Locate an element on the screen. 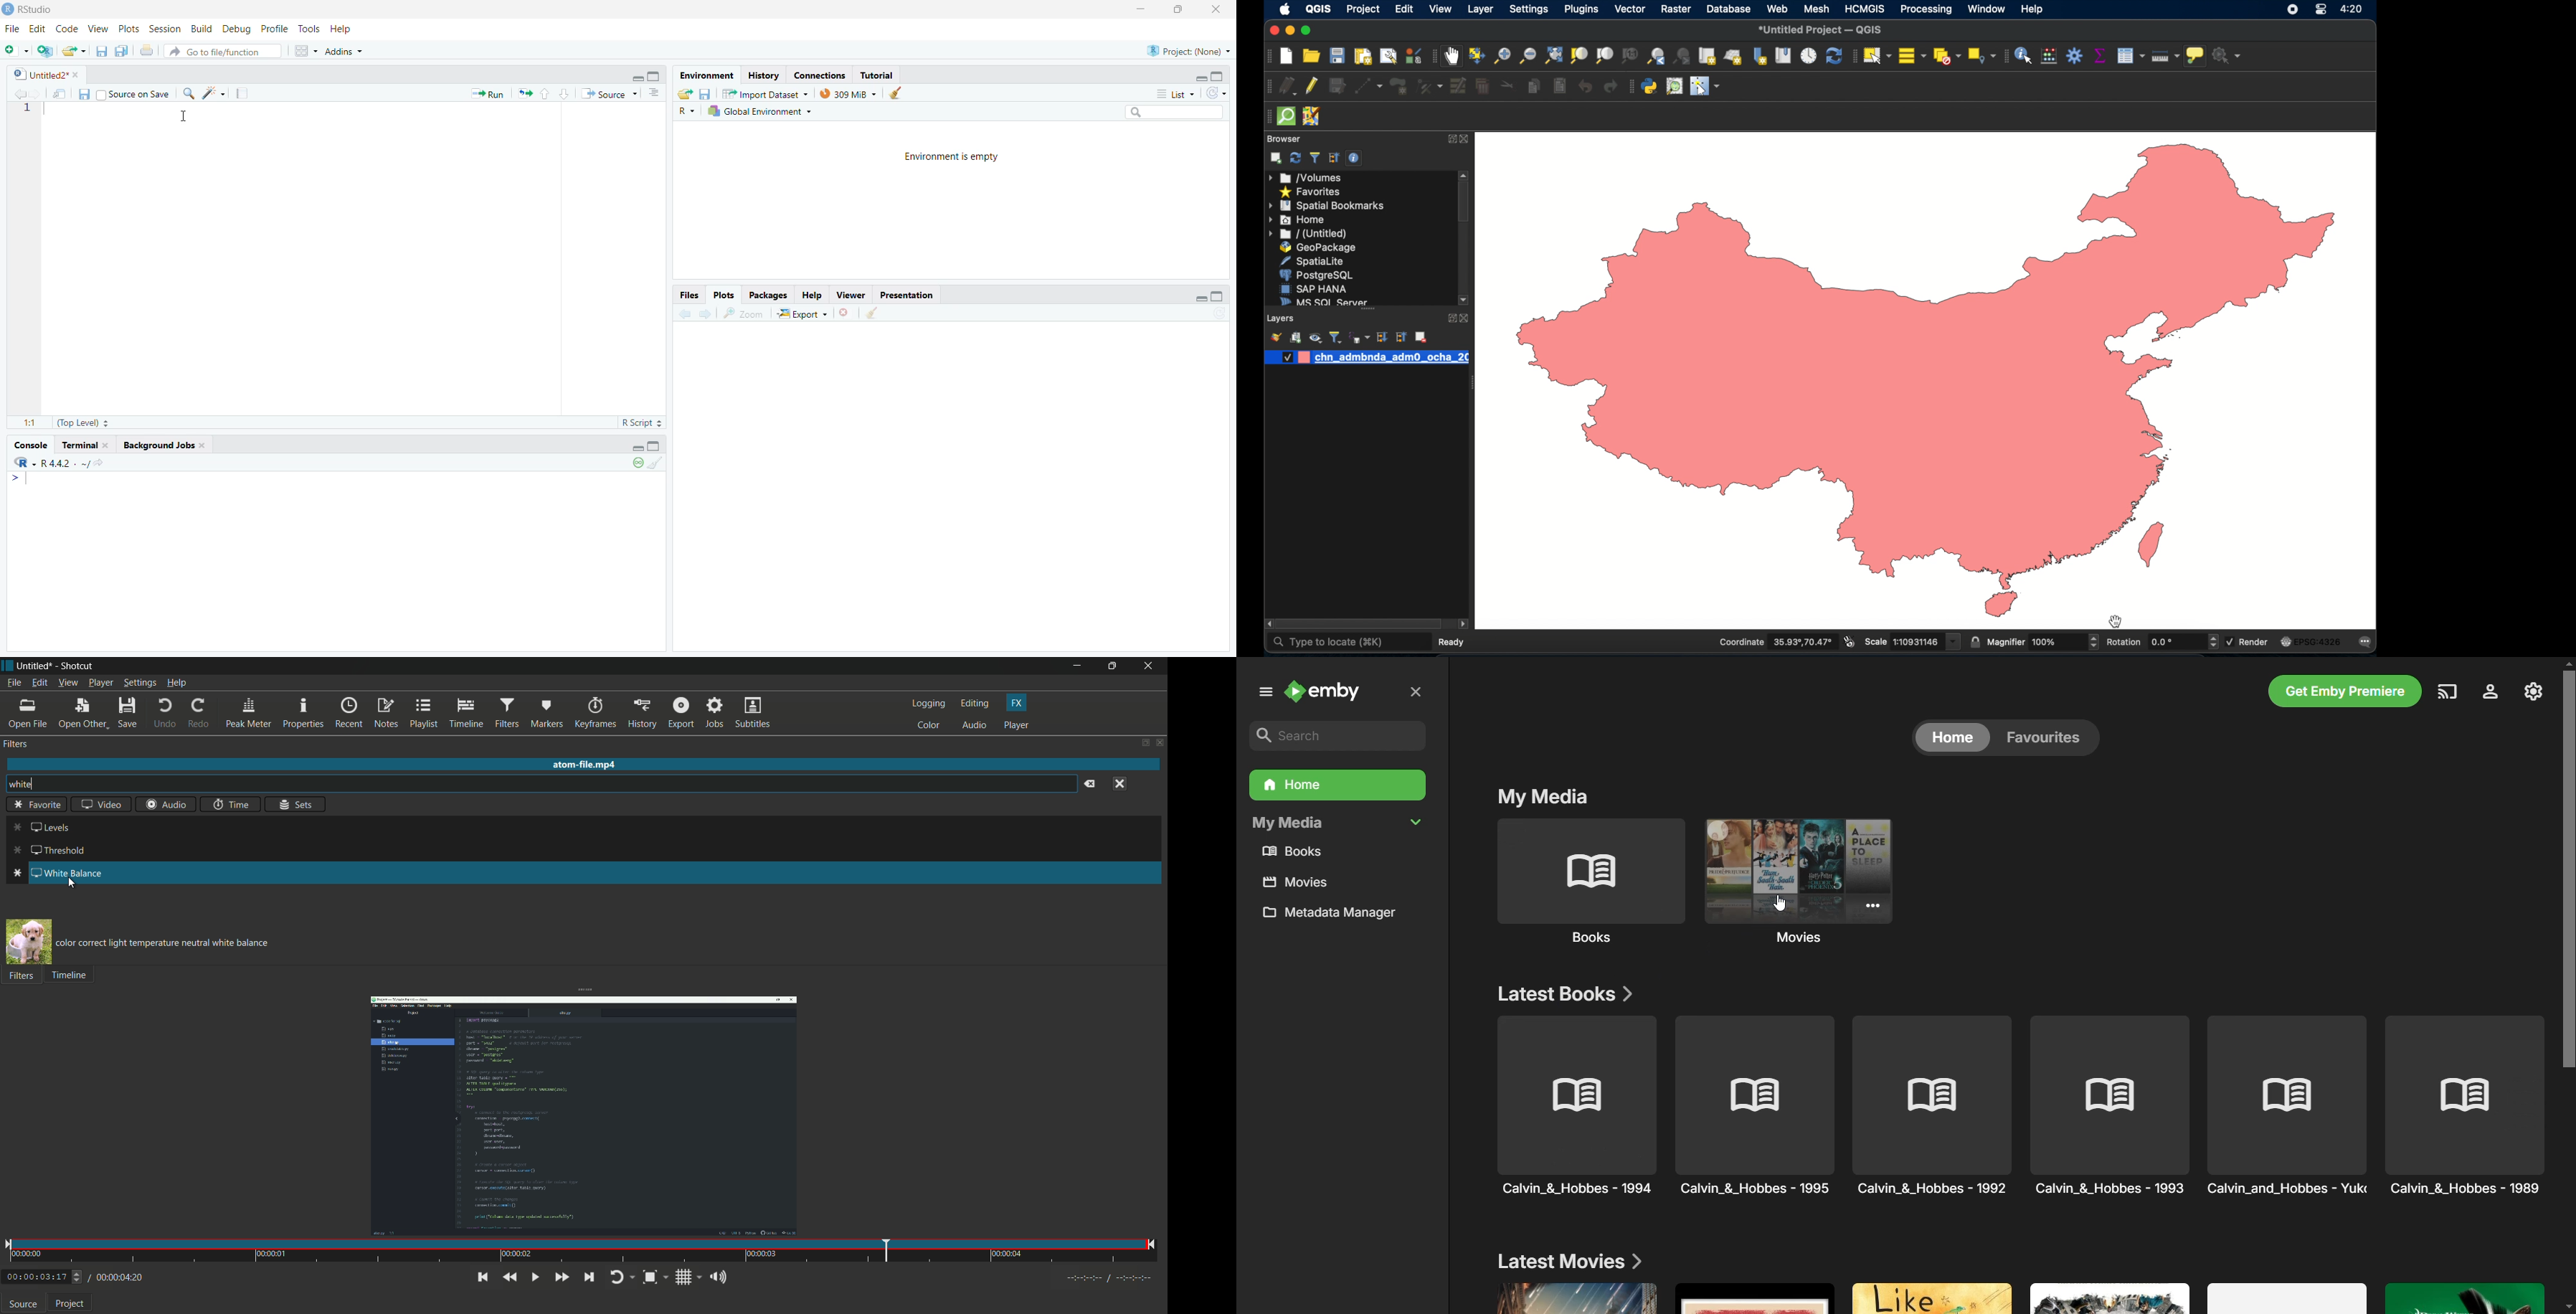 The width and height of the screenshot is (2576, 1316). Edit is located at coordinates (38, 30).